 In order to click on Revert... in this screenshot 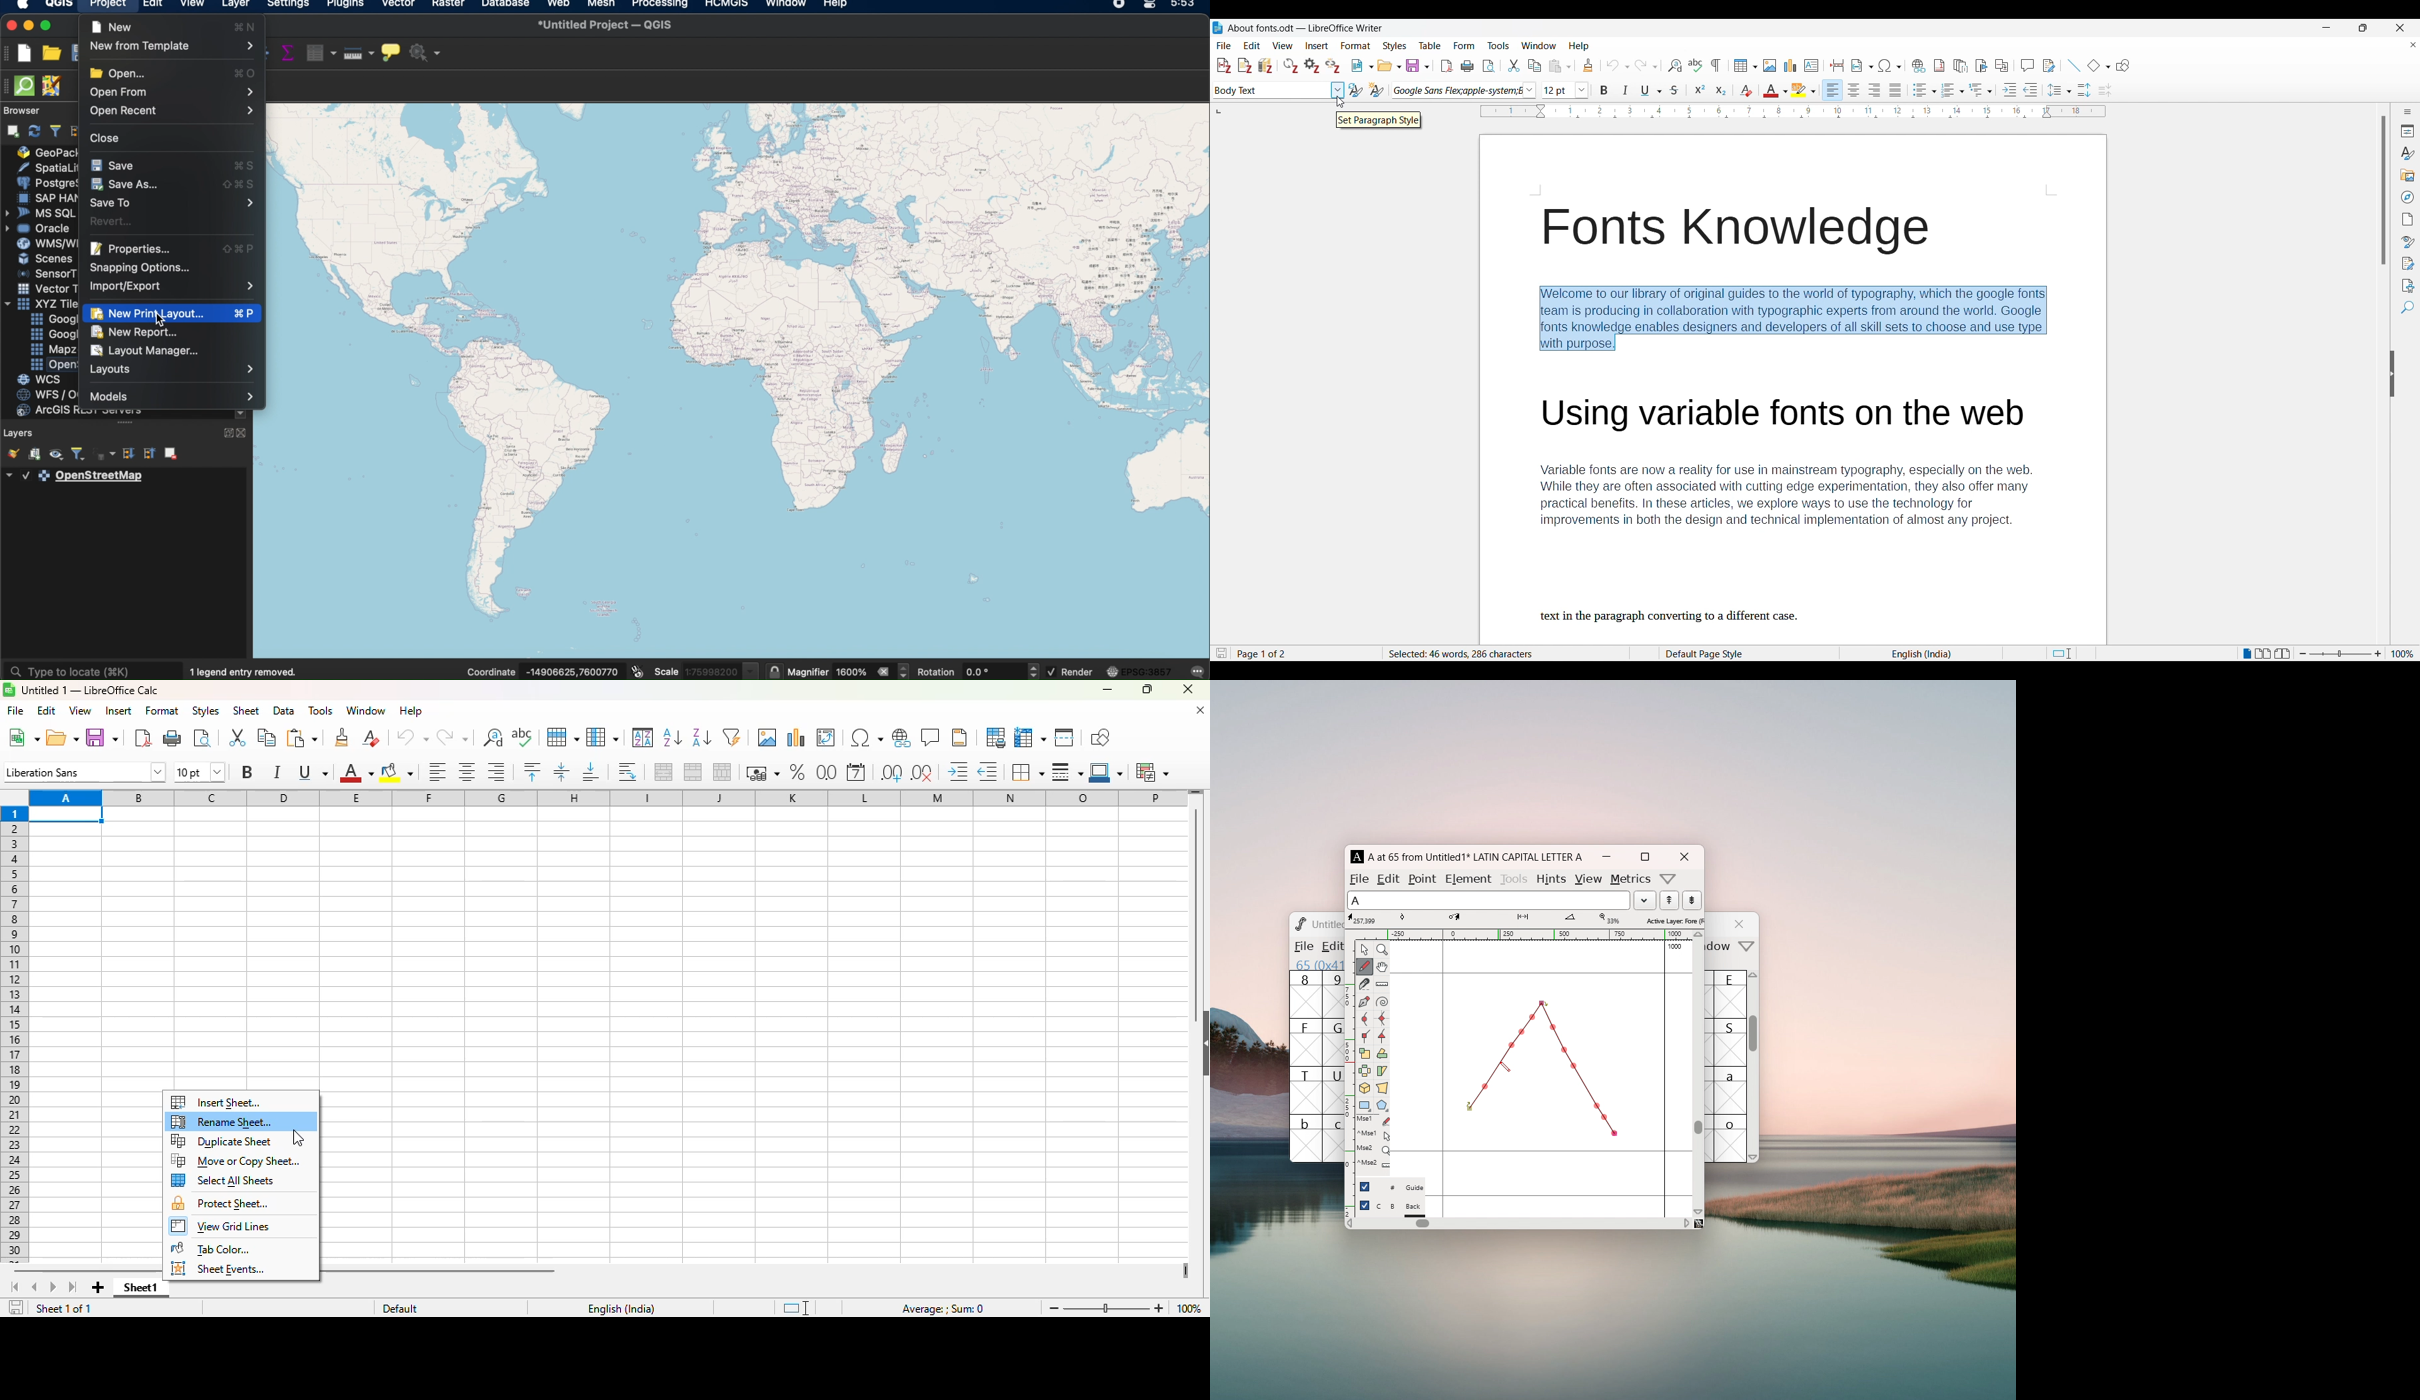, I will do `click(112, 221)`.